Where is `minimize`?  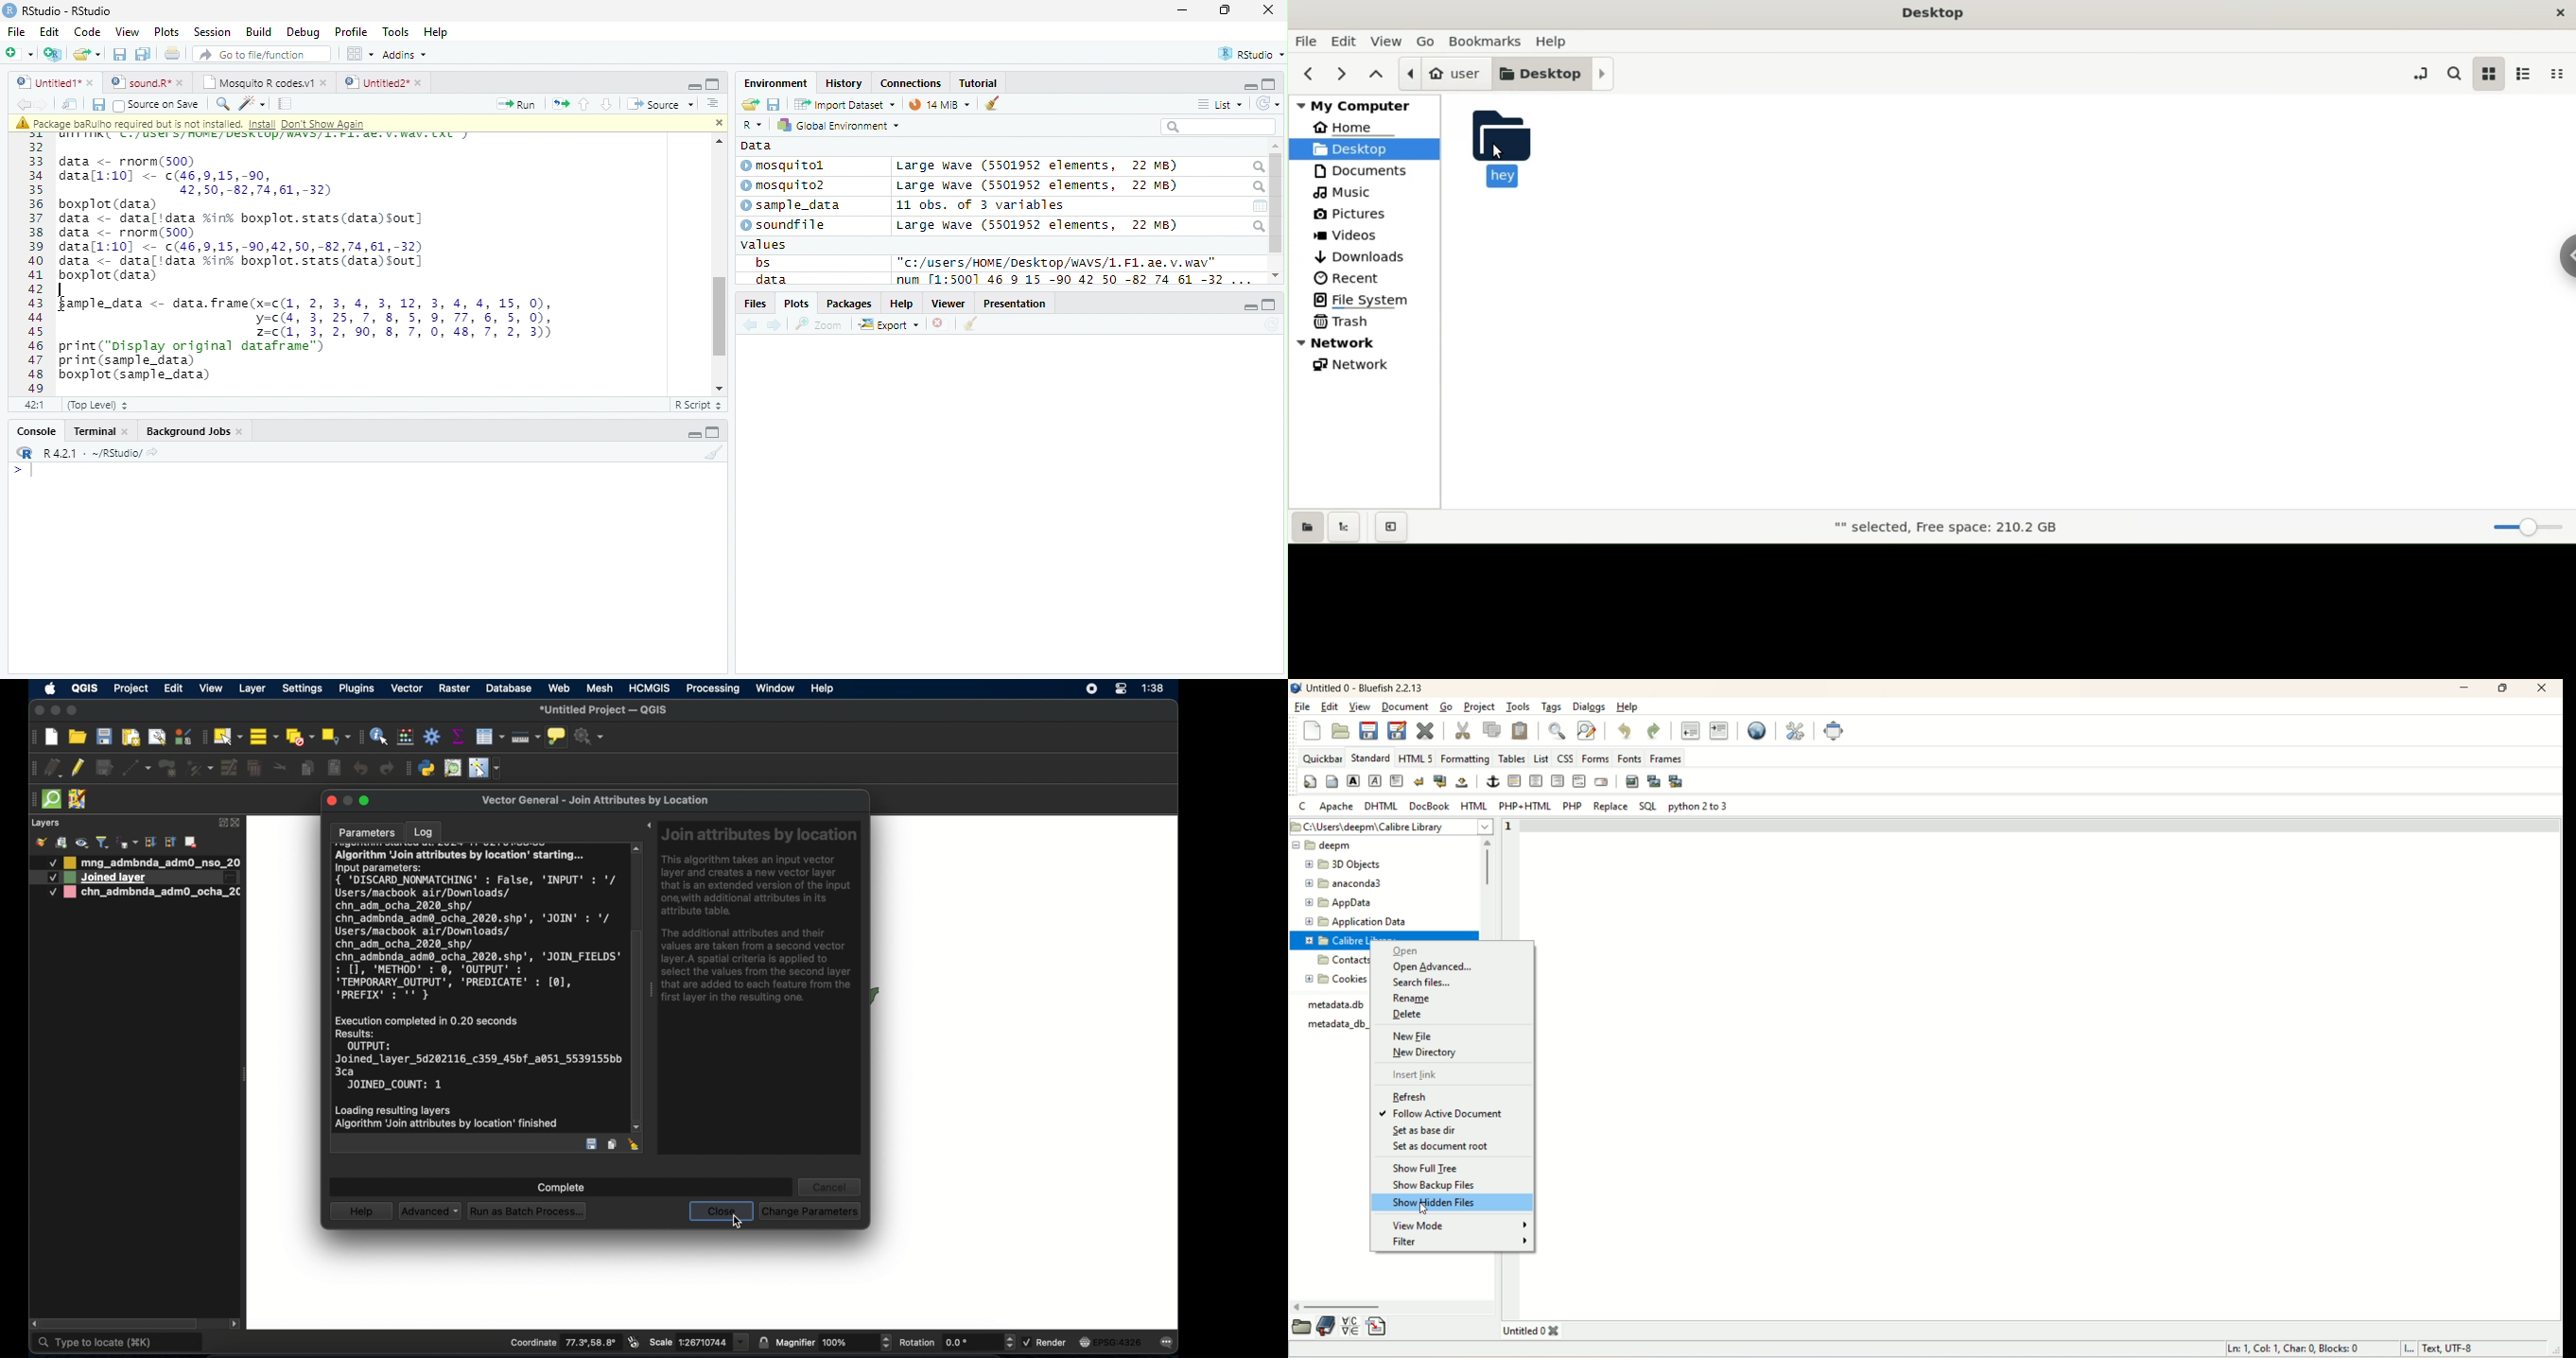
minimize is located at coordinates (1184, 9).